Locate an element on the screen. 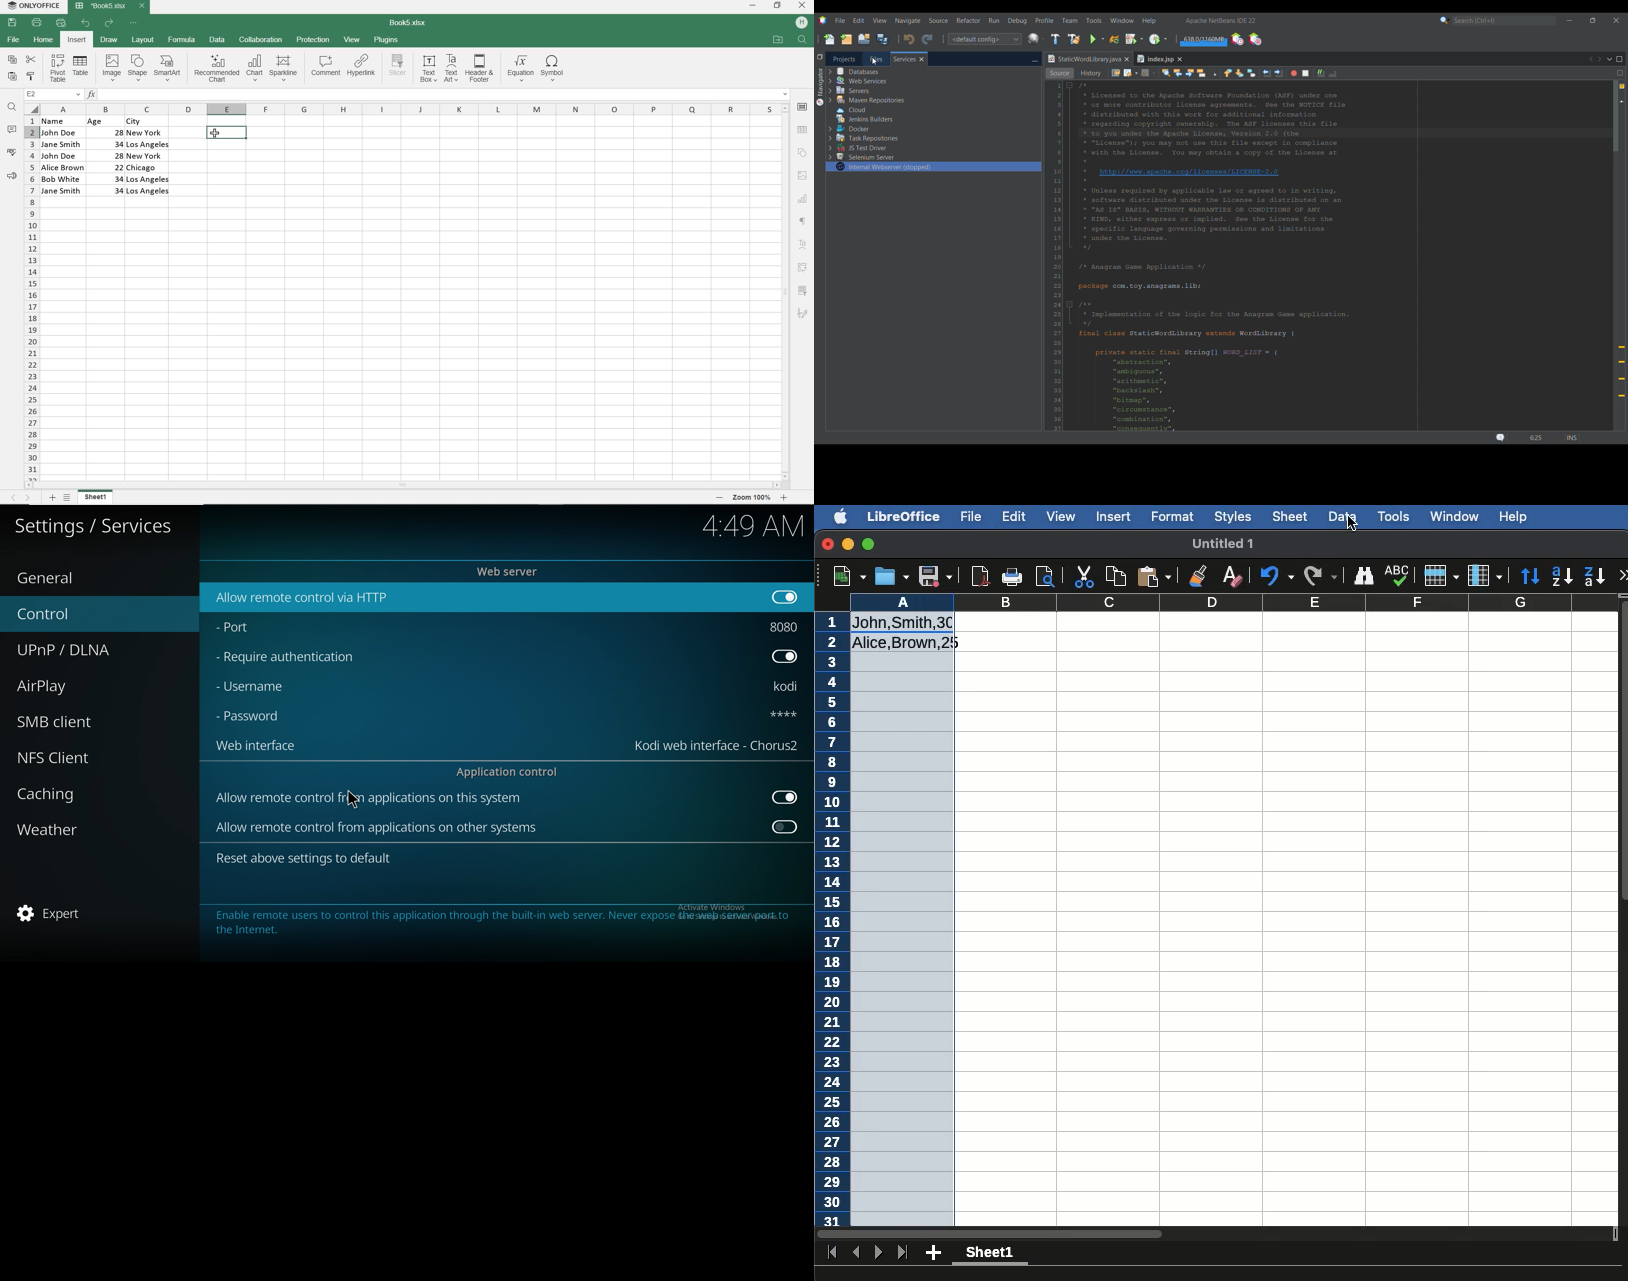 This screenshot has width=1652, height=1288. COLLABORATION is located at coordinates (261, 41).